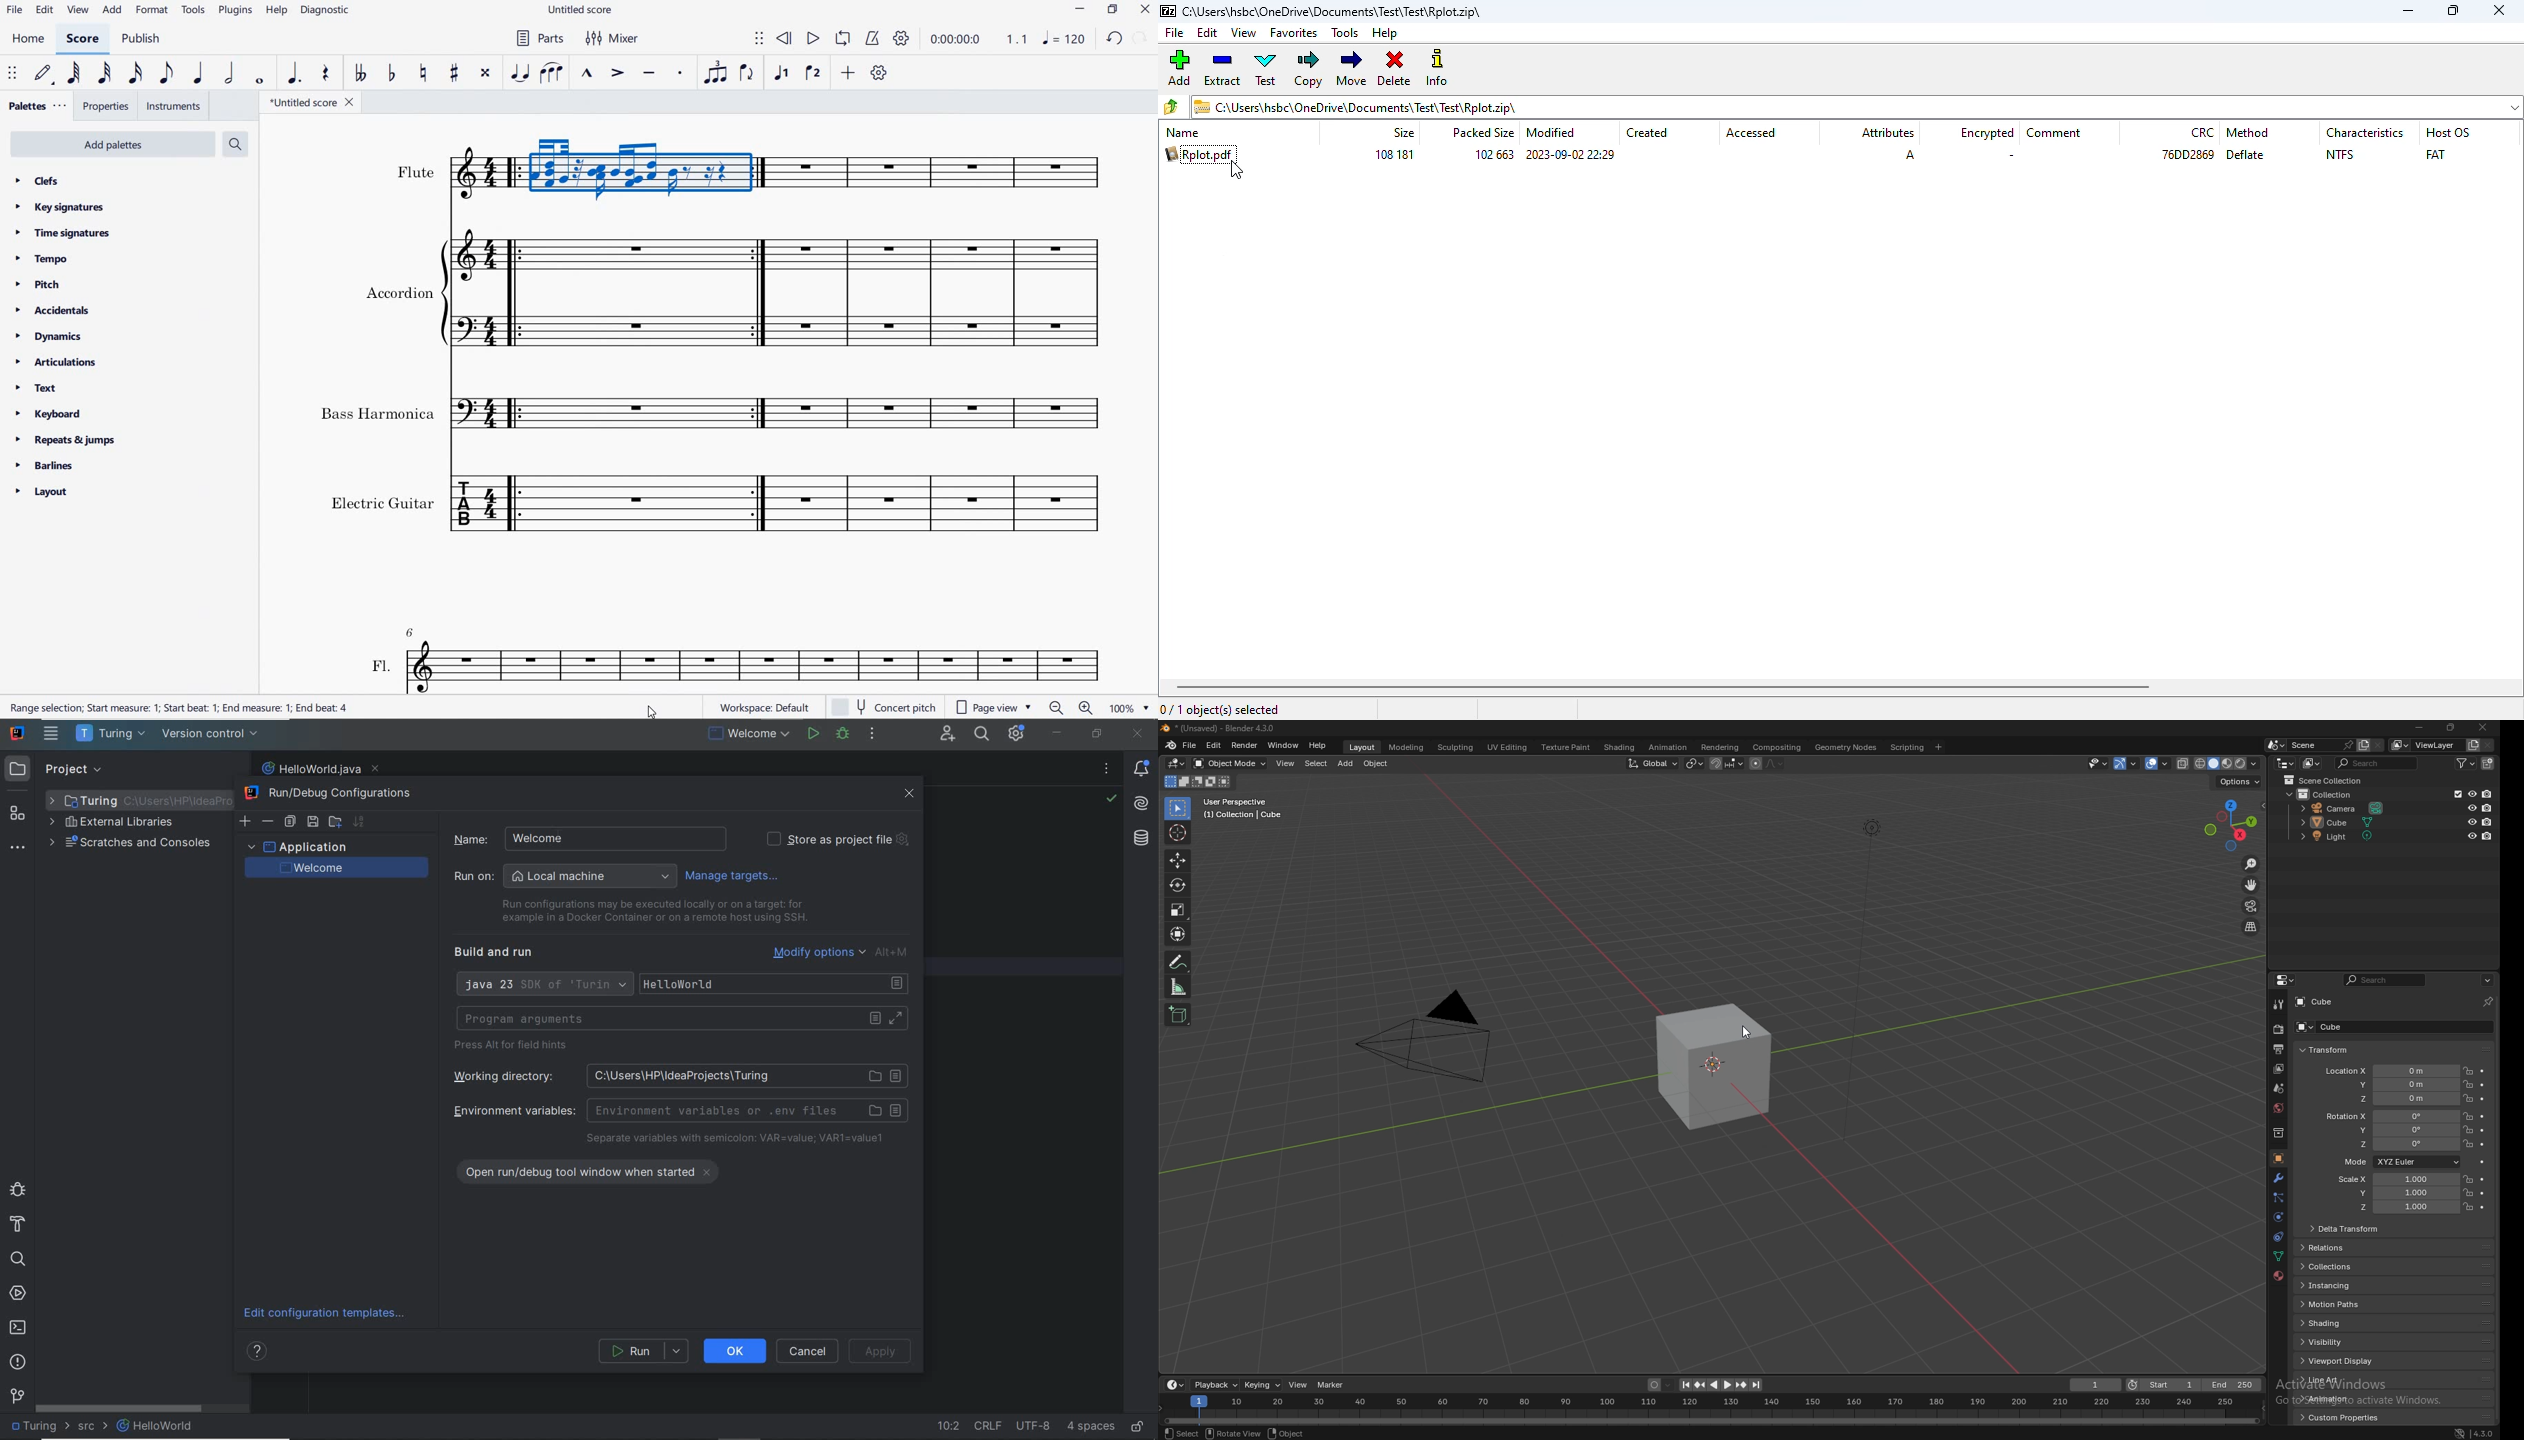 Image resolution: width=2548 pixels, height=1456 pixels. What do you see at coordinates (1727, 763) in the screenshot?
I see `snapping` at bounding box center [1727, 763].